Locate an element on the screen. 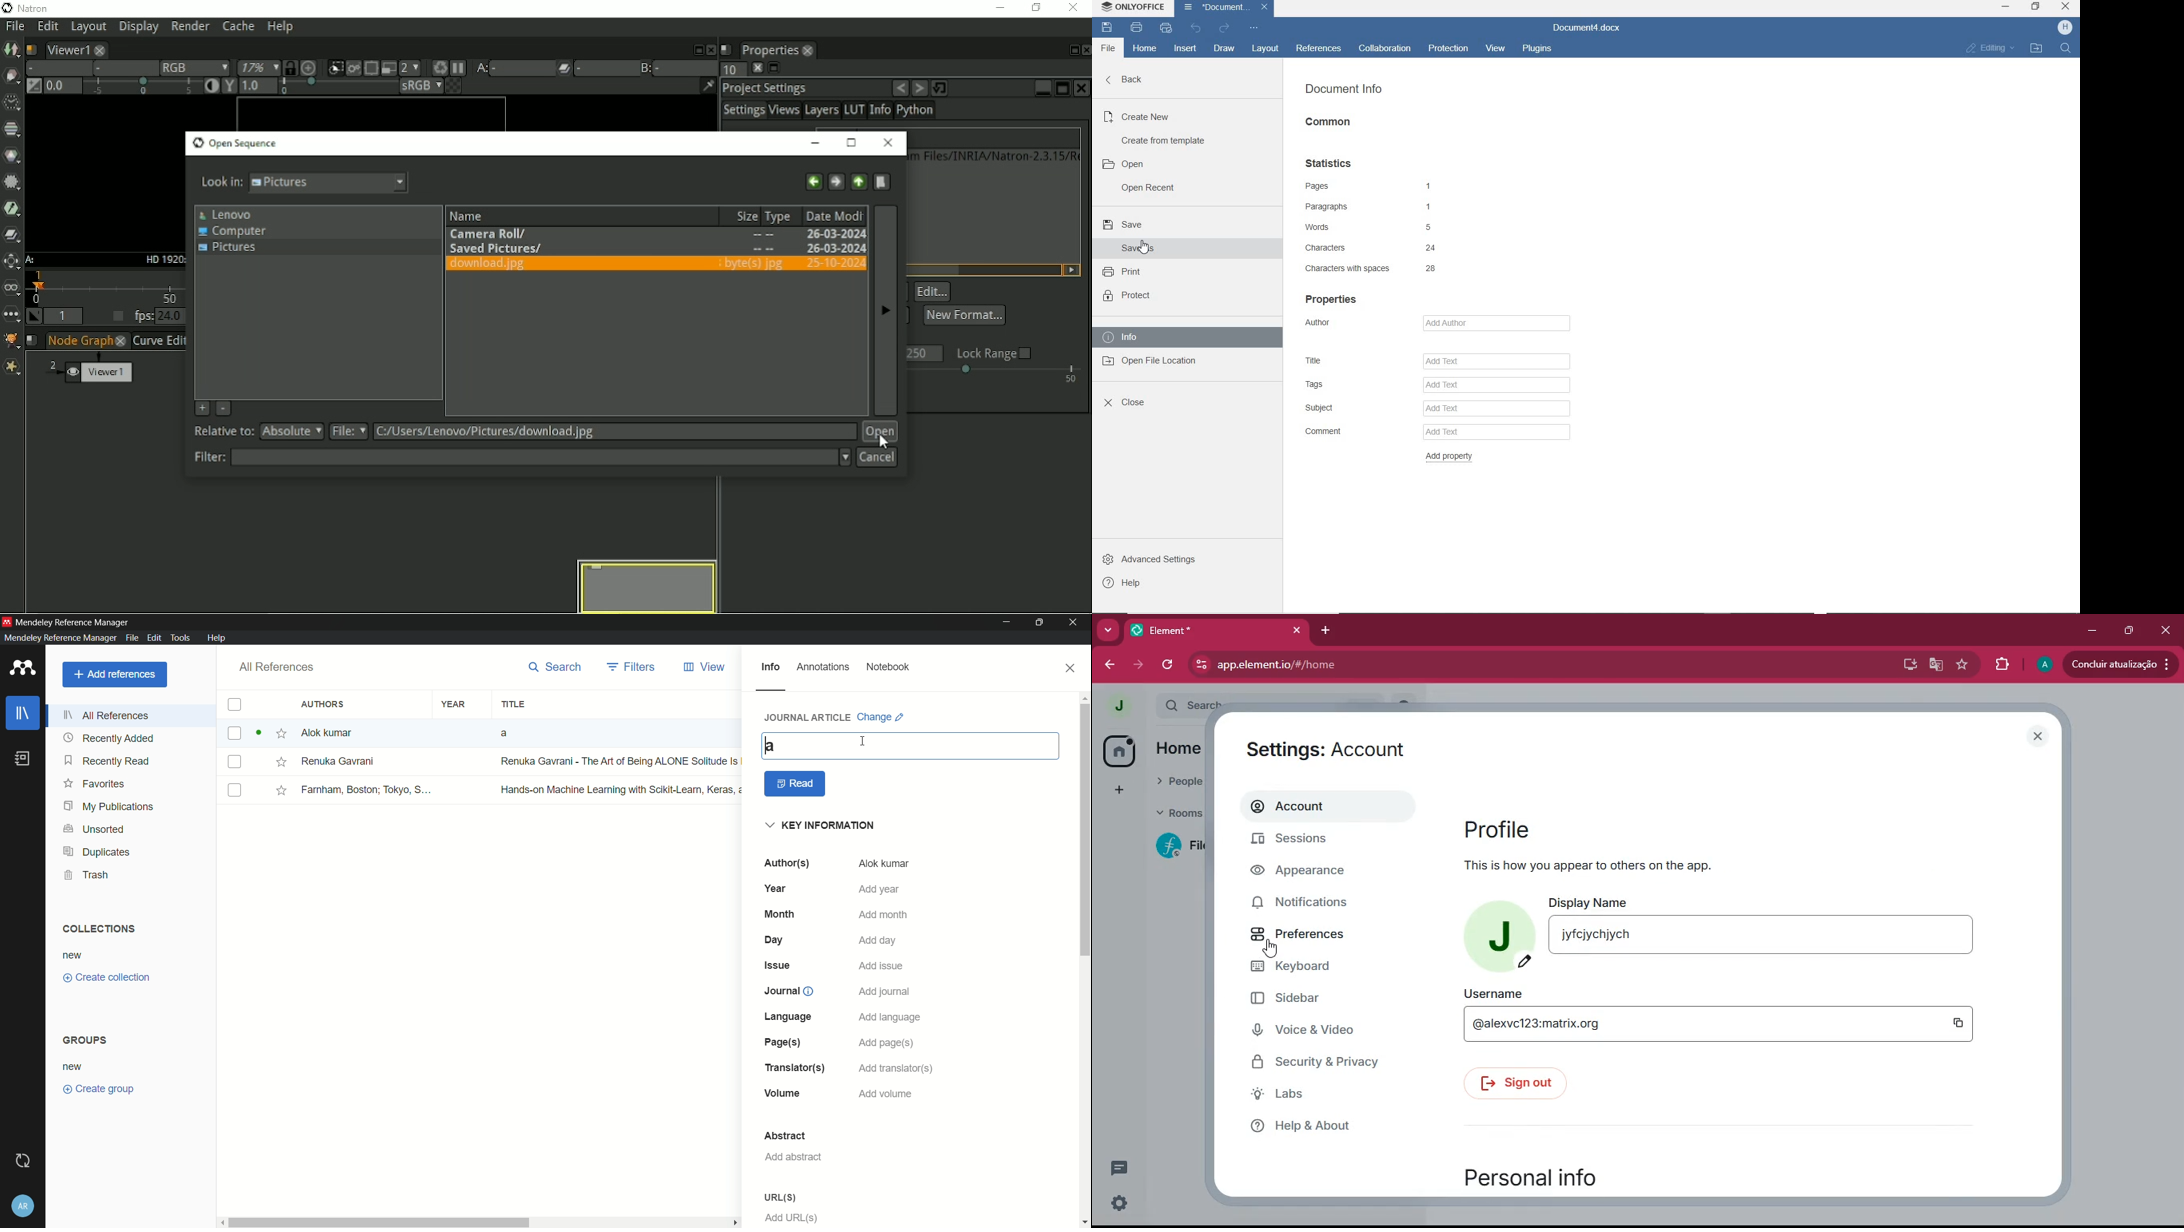 This screenshot has width=2184, height=1232. library is located at coordinates (23, 714).